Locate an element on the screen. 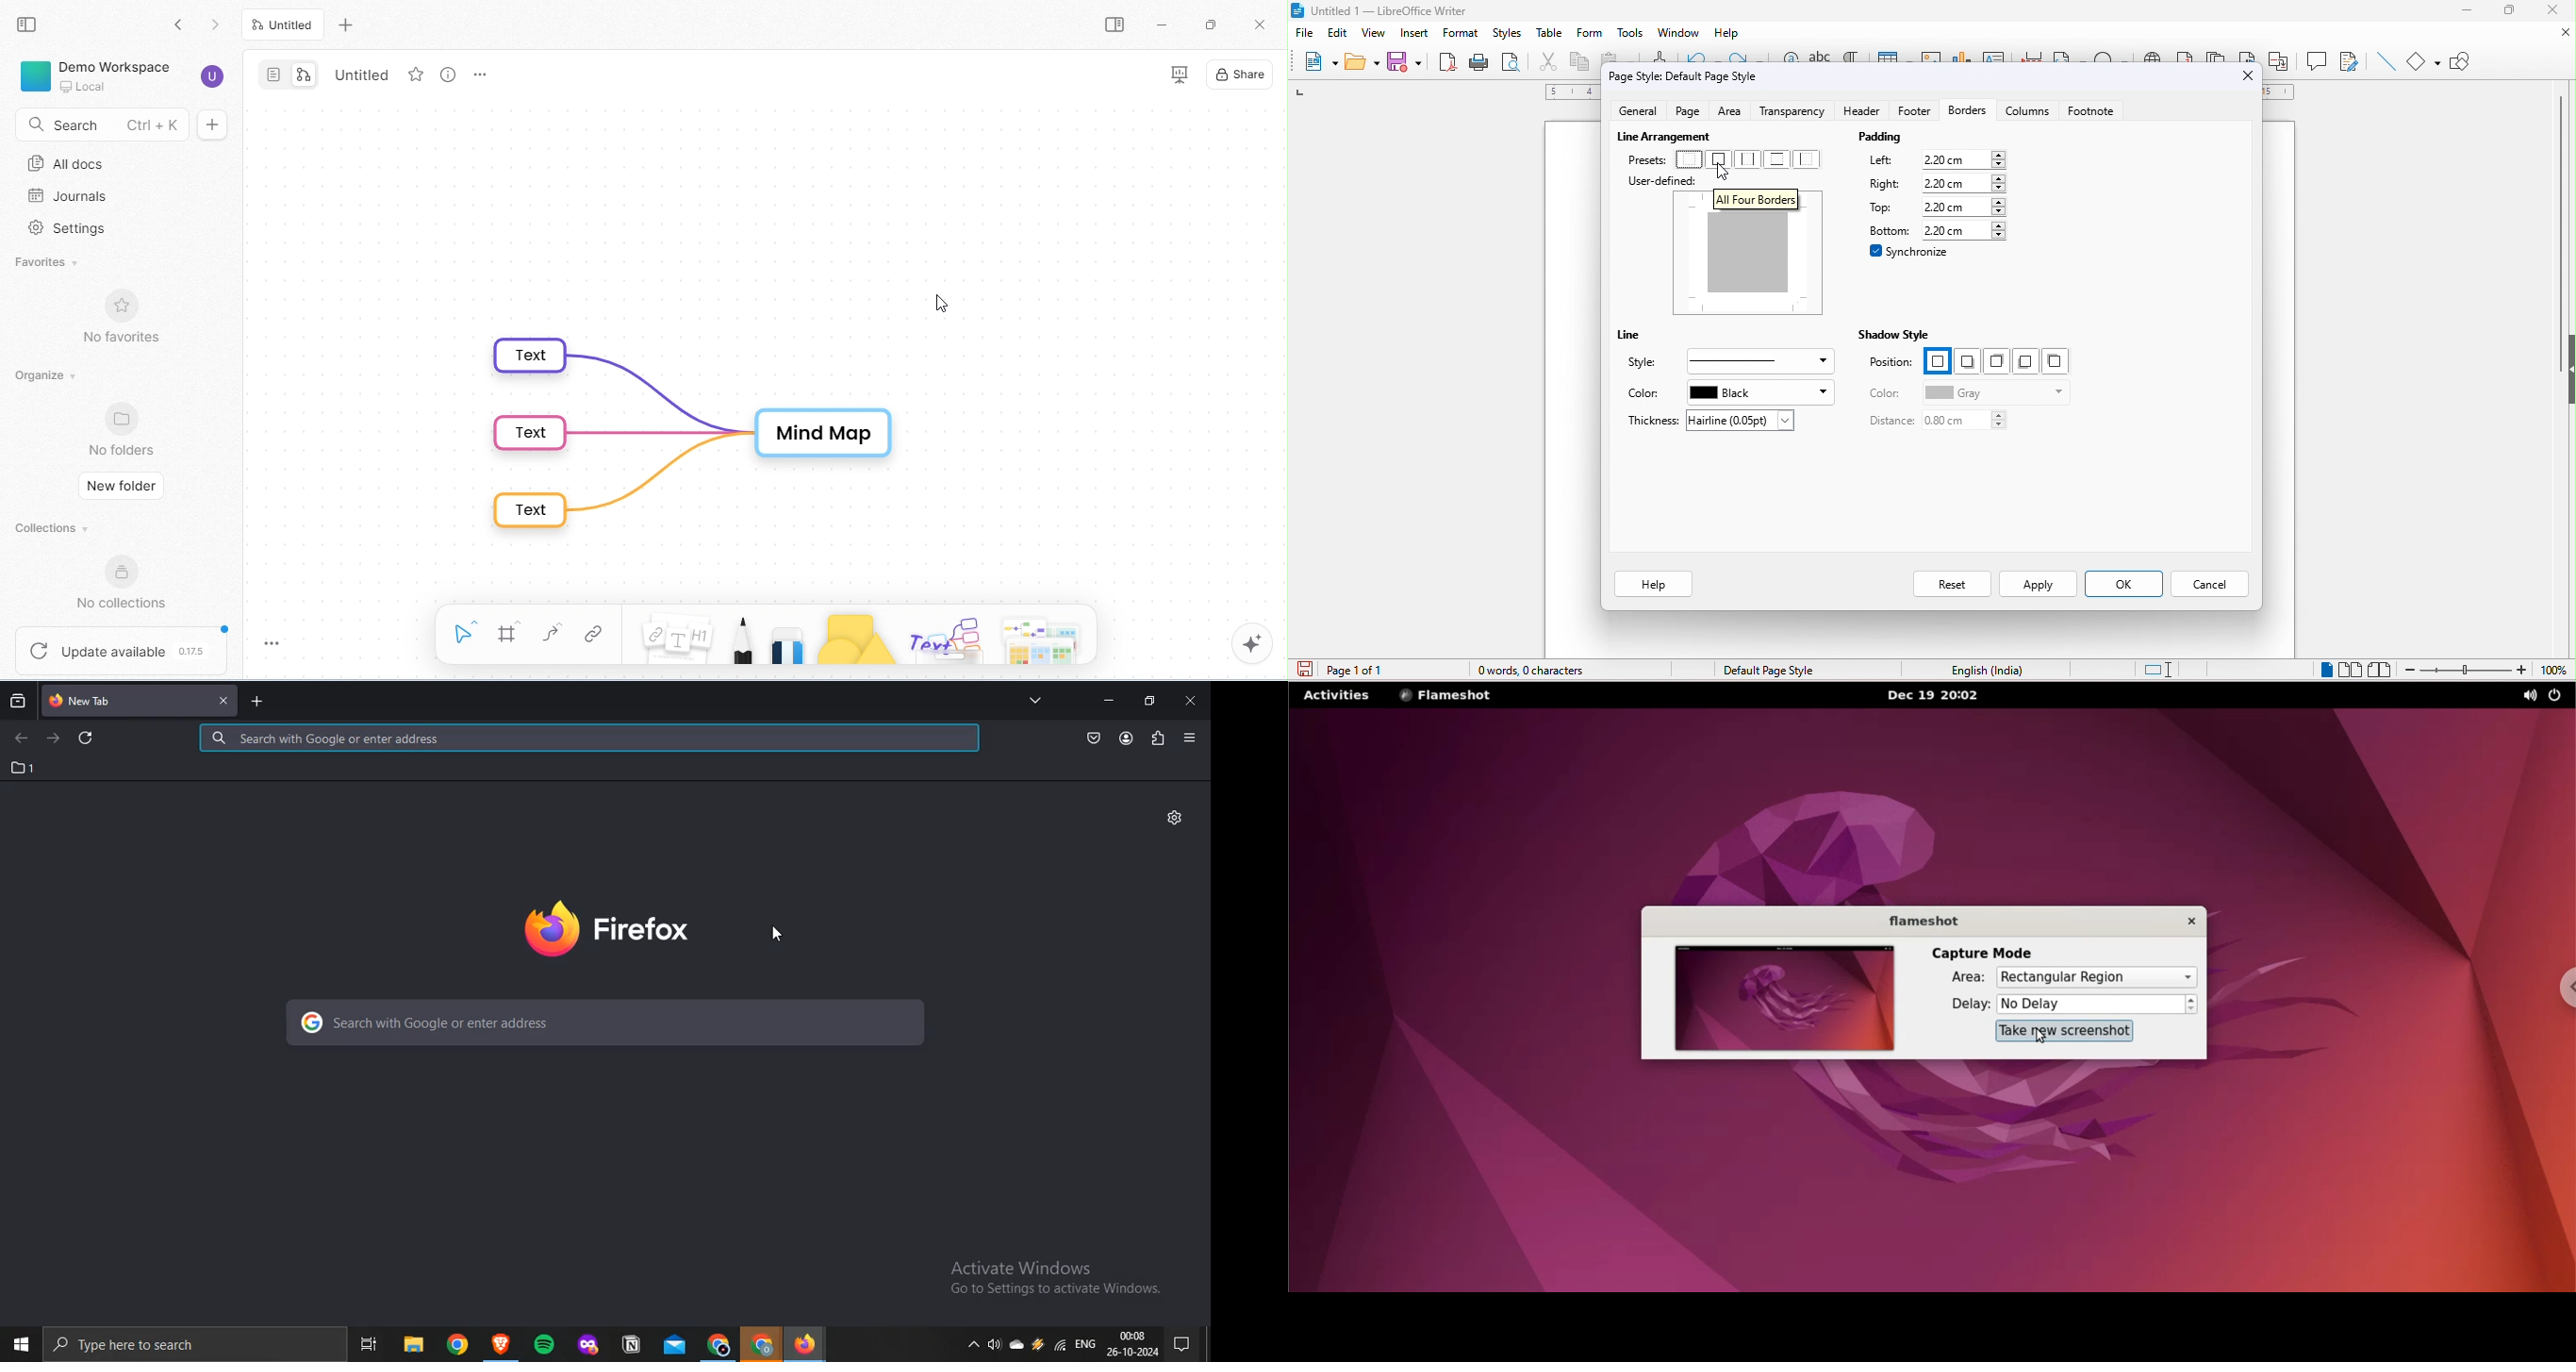  height is located at coordinates (2568, 363).